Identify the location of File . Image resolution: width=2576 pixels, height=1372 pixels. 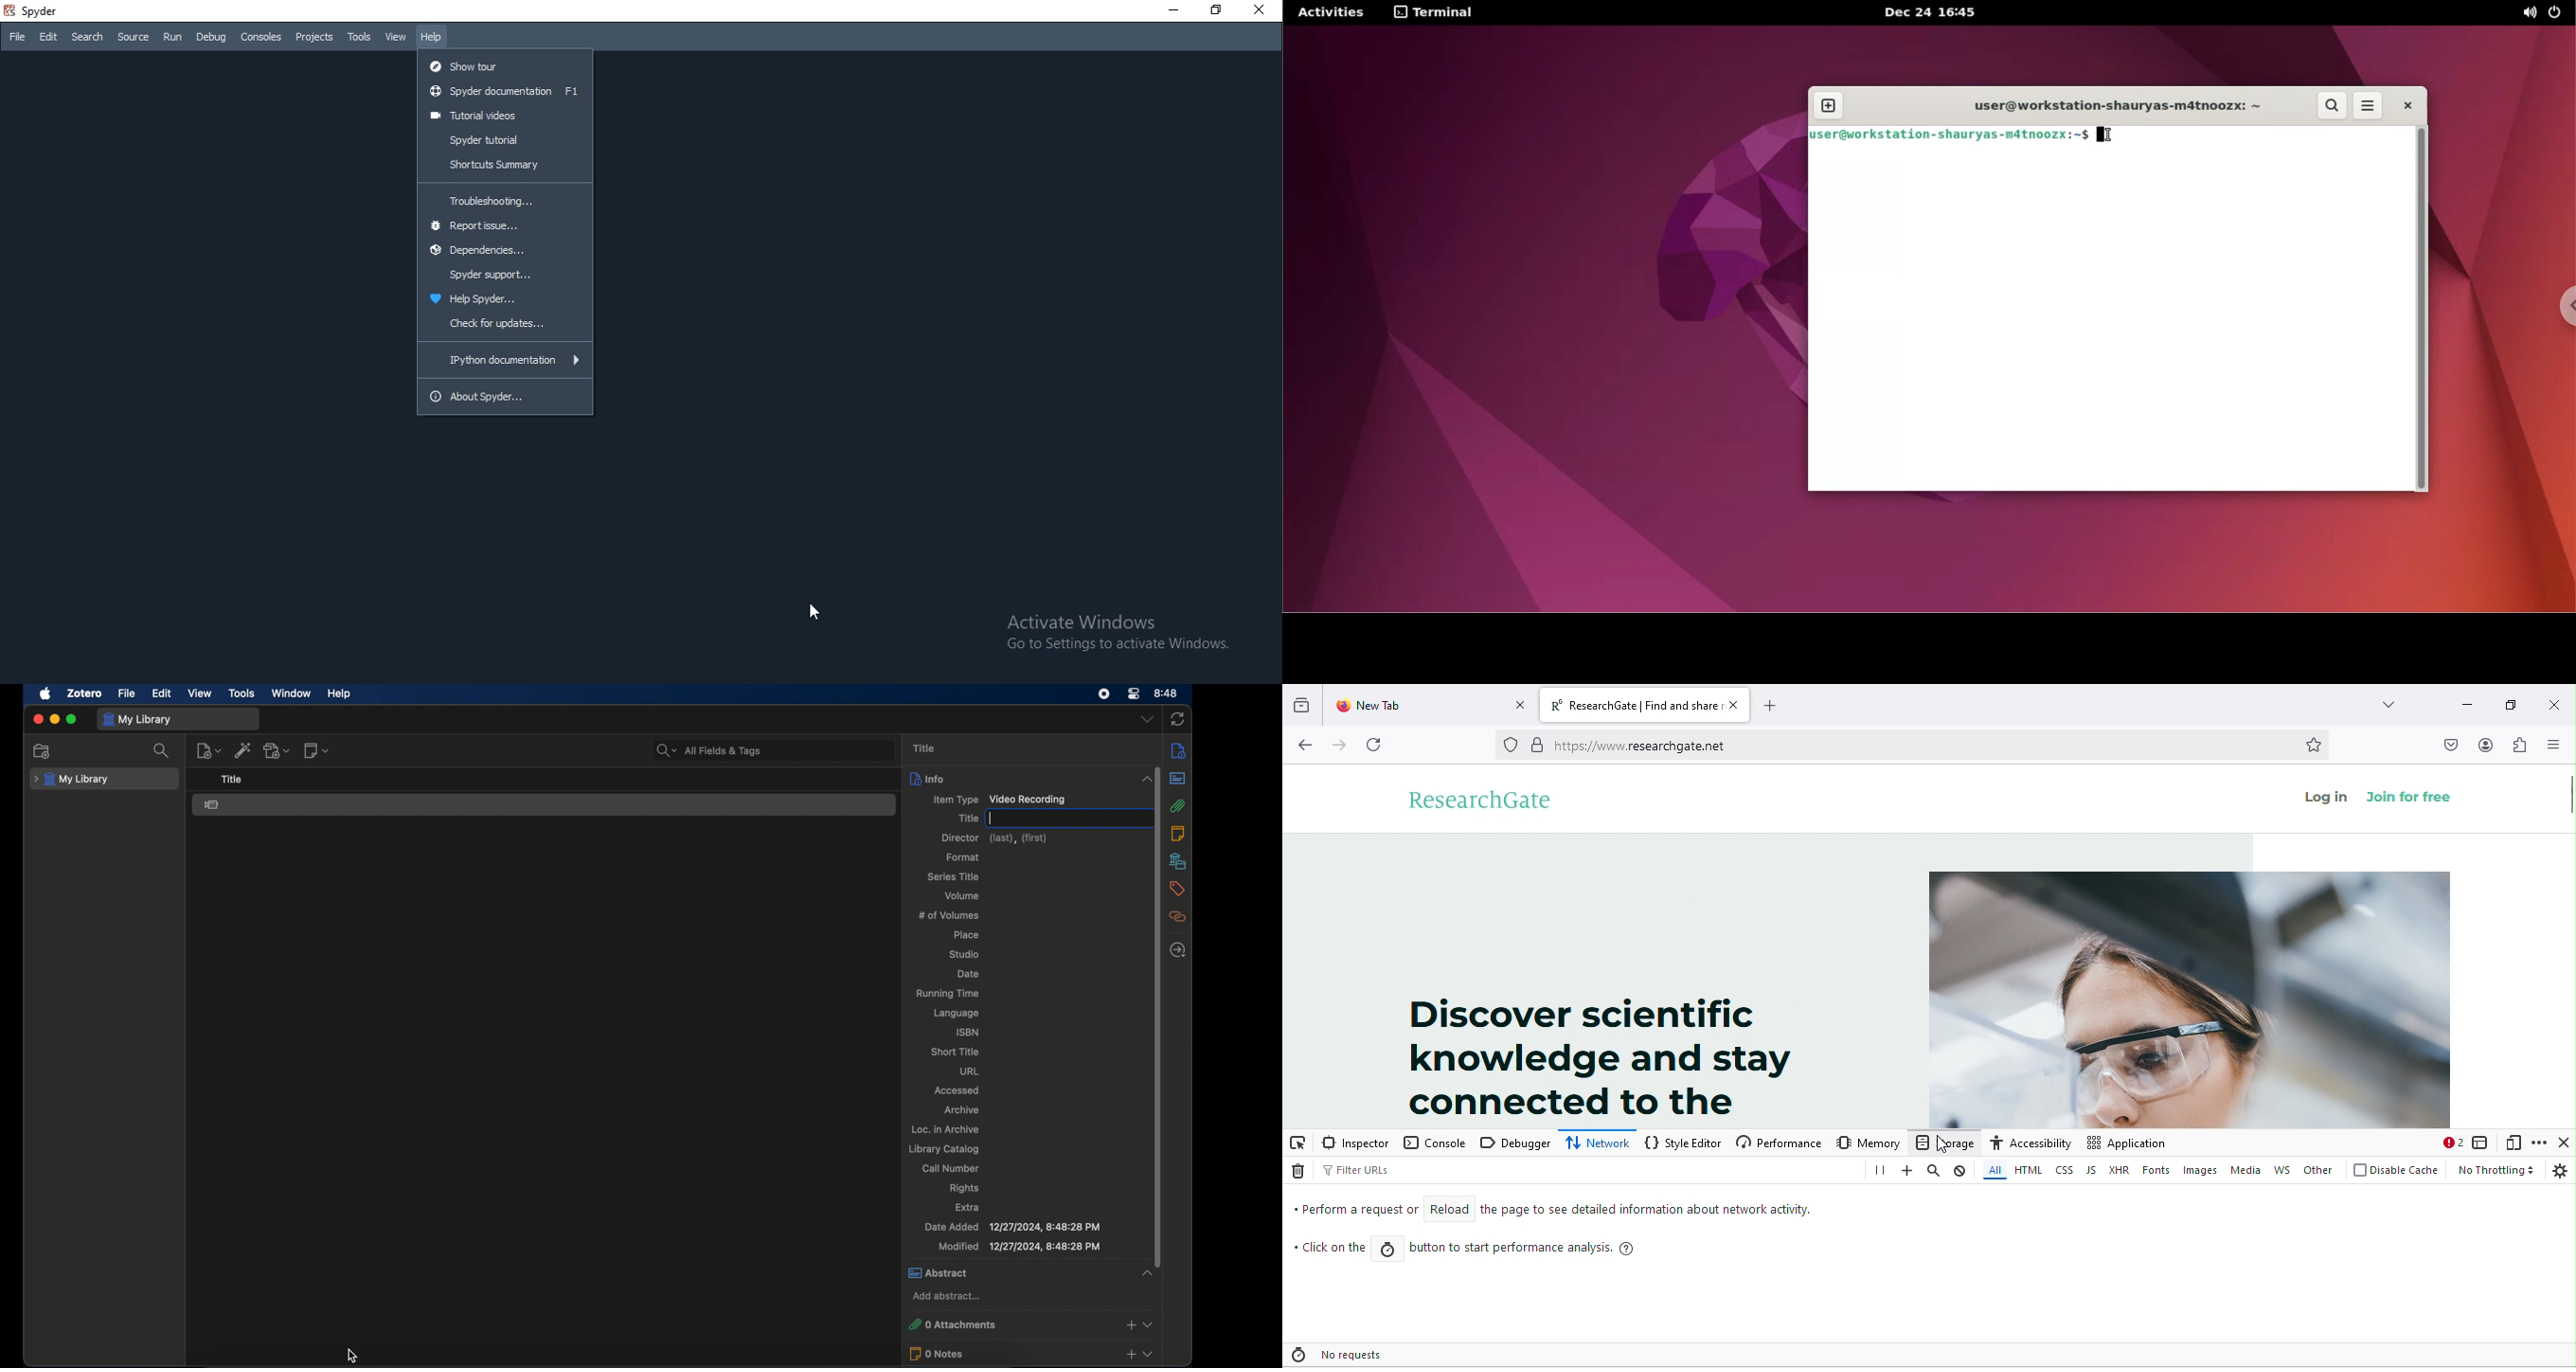
(15, 37).